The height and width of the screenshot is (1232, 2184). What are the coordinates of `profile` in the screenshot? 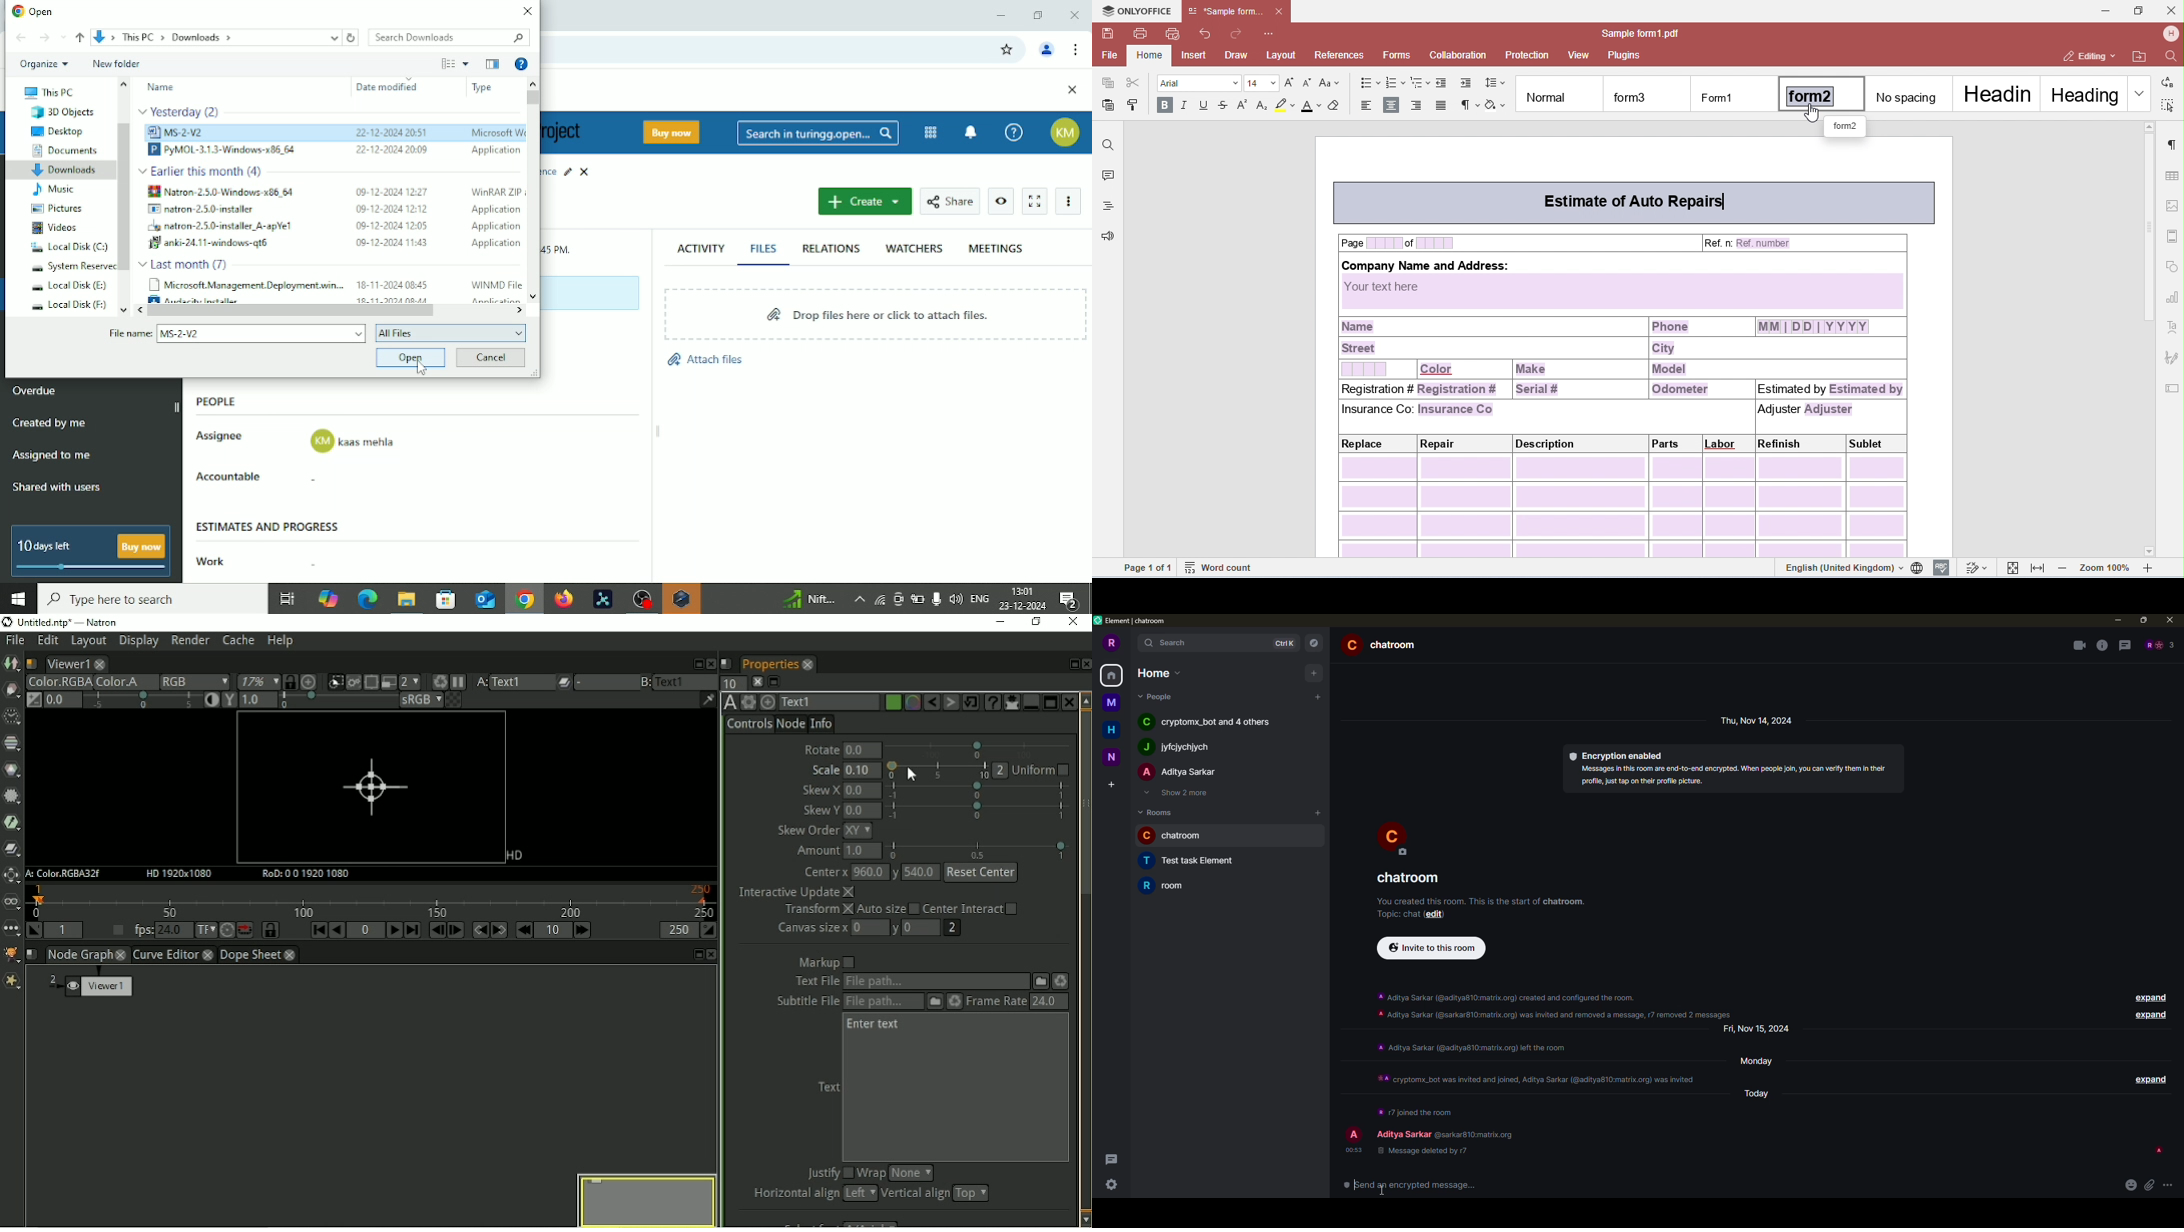 It's located at (1112, 642).